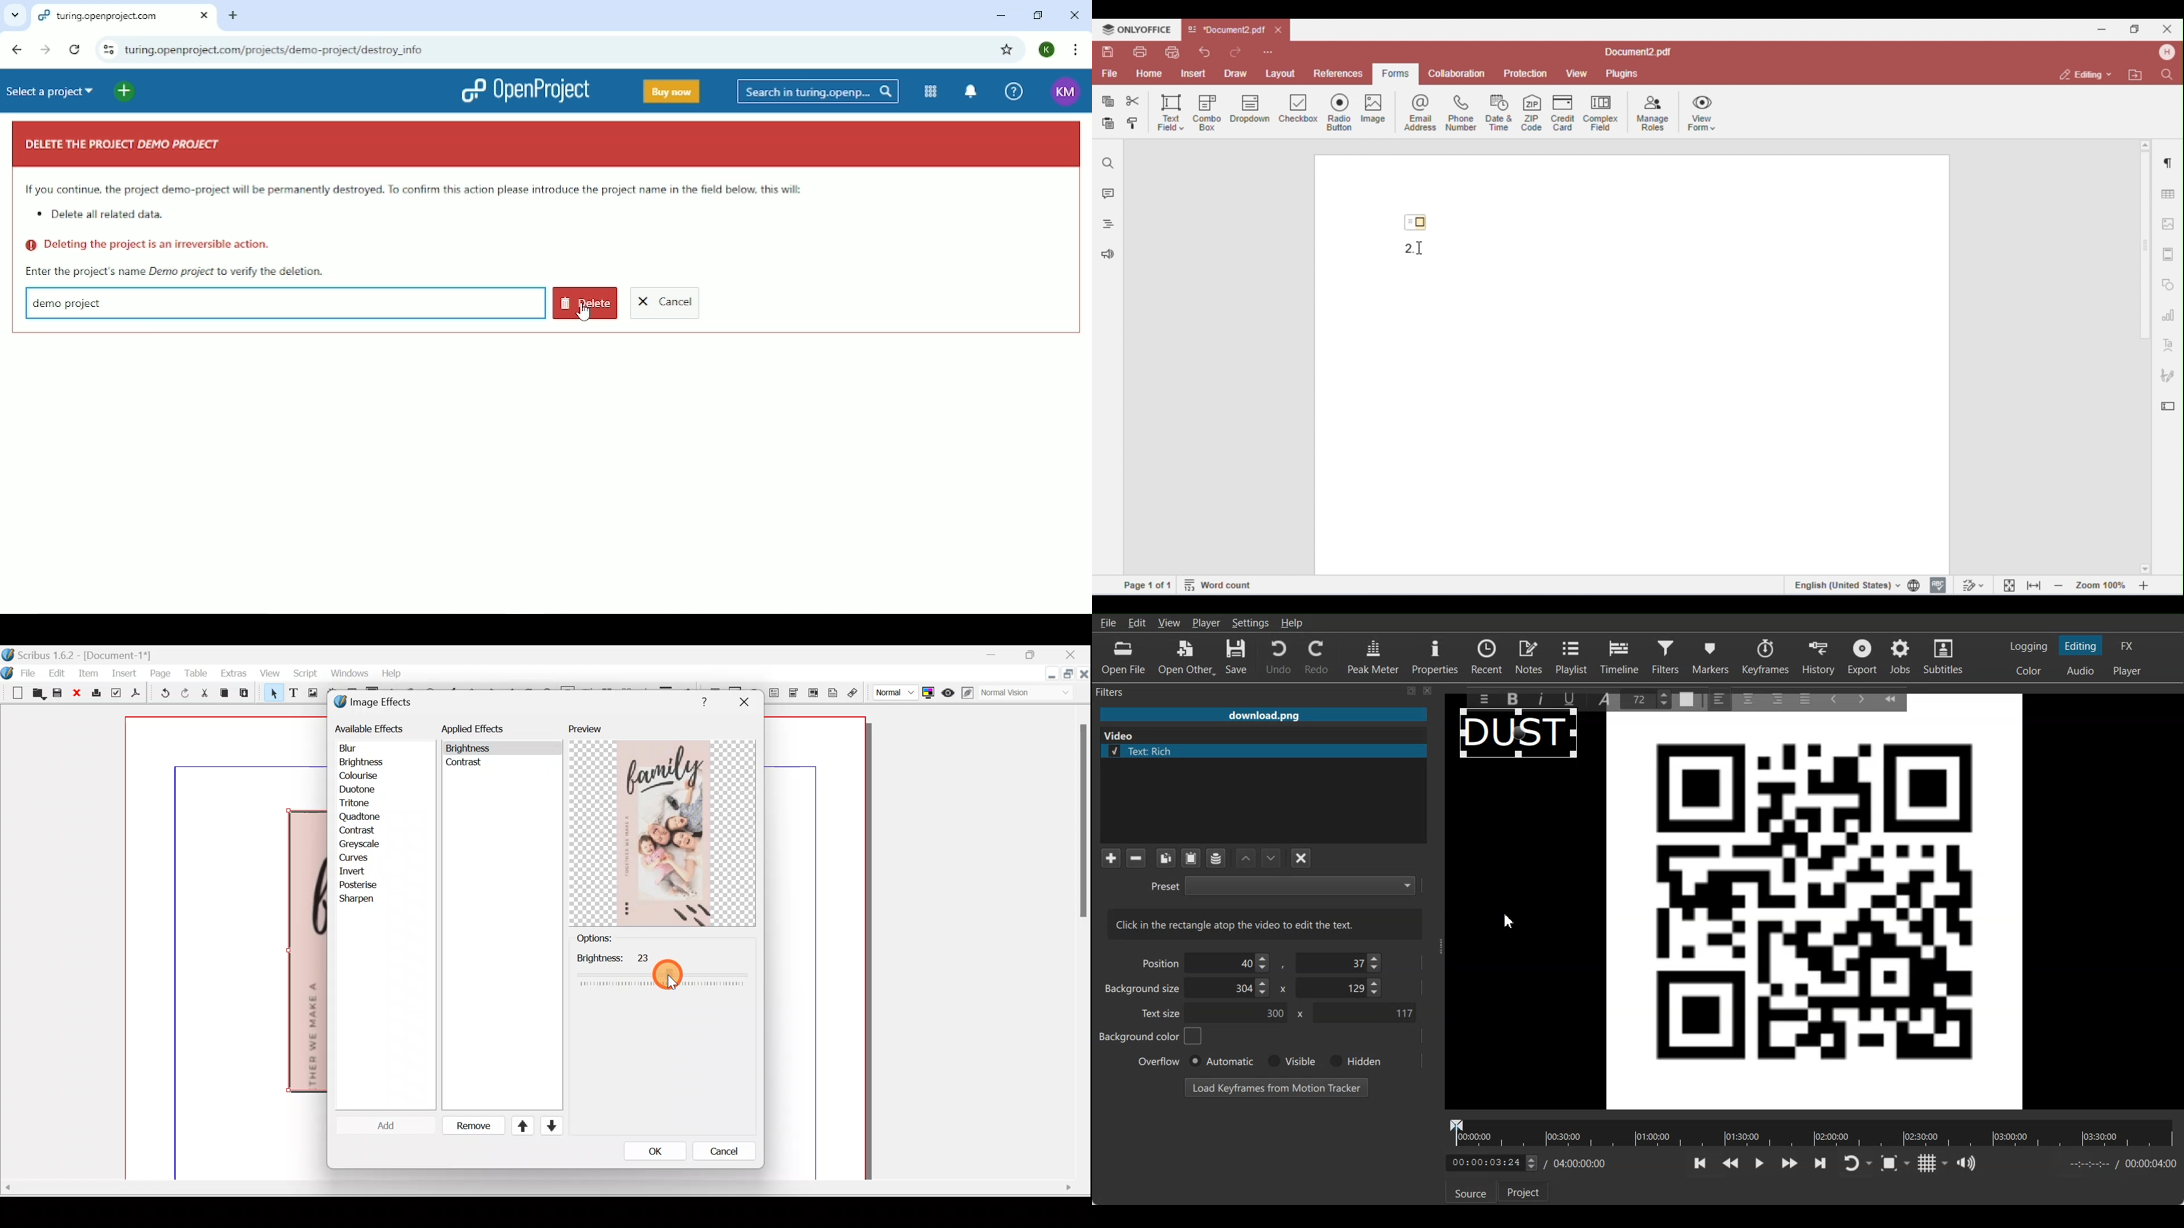 The height and width of the screenshot is (1232, 2184). Describe the element at coordinates (1966, 1164) in the screenshot. I see `Show the volume control` at that location.